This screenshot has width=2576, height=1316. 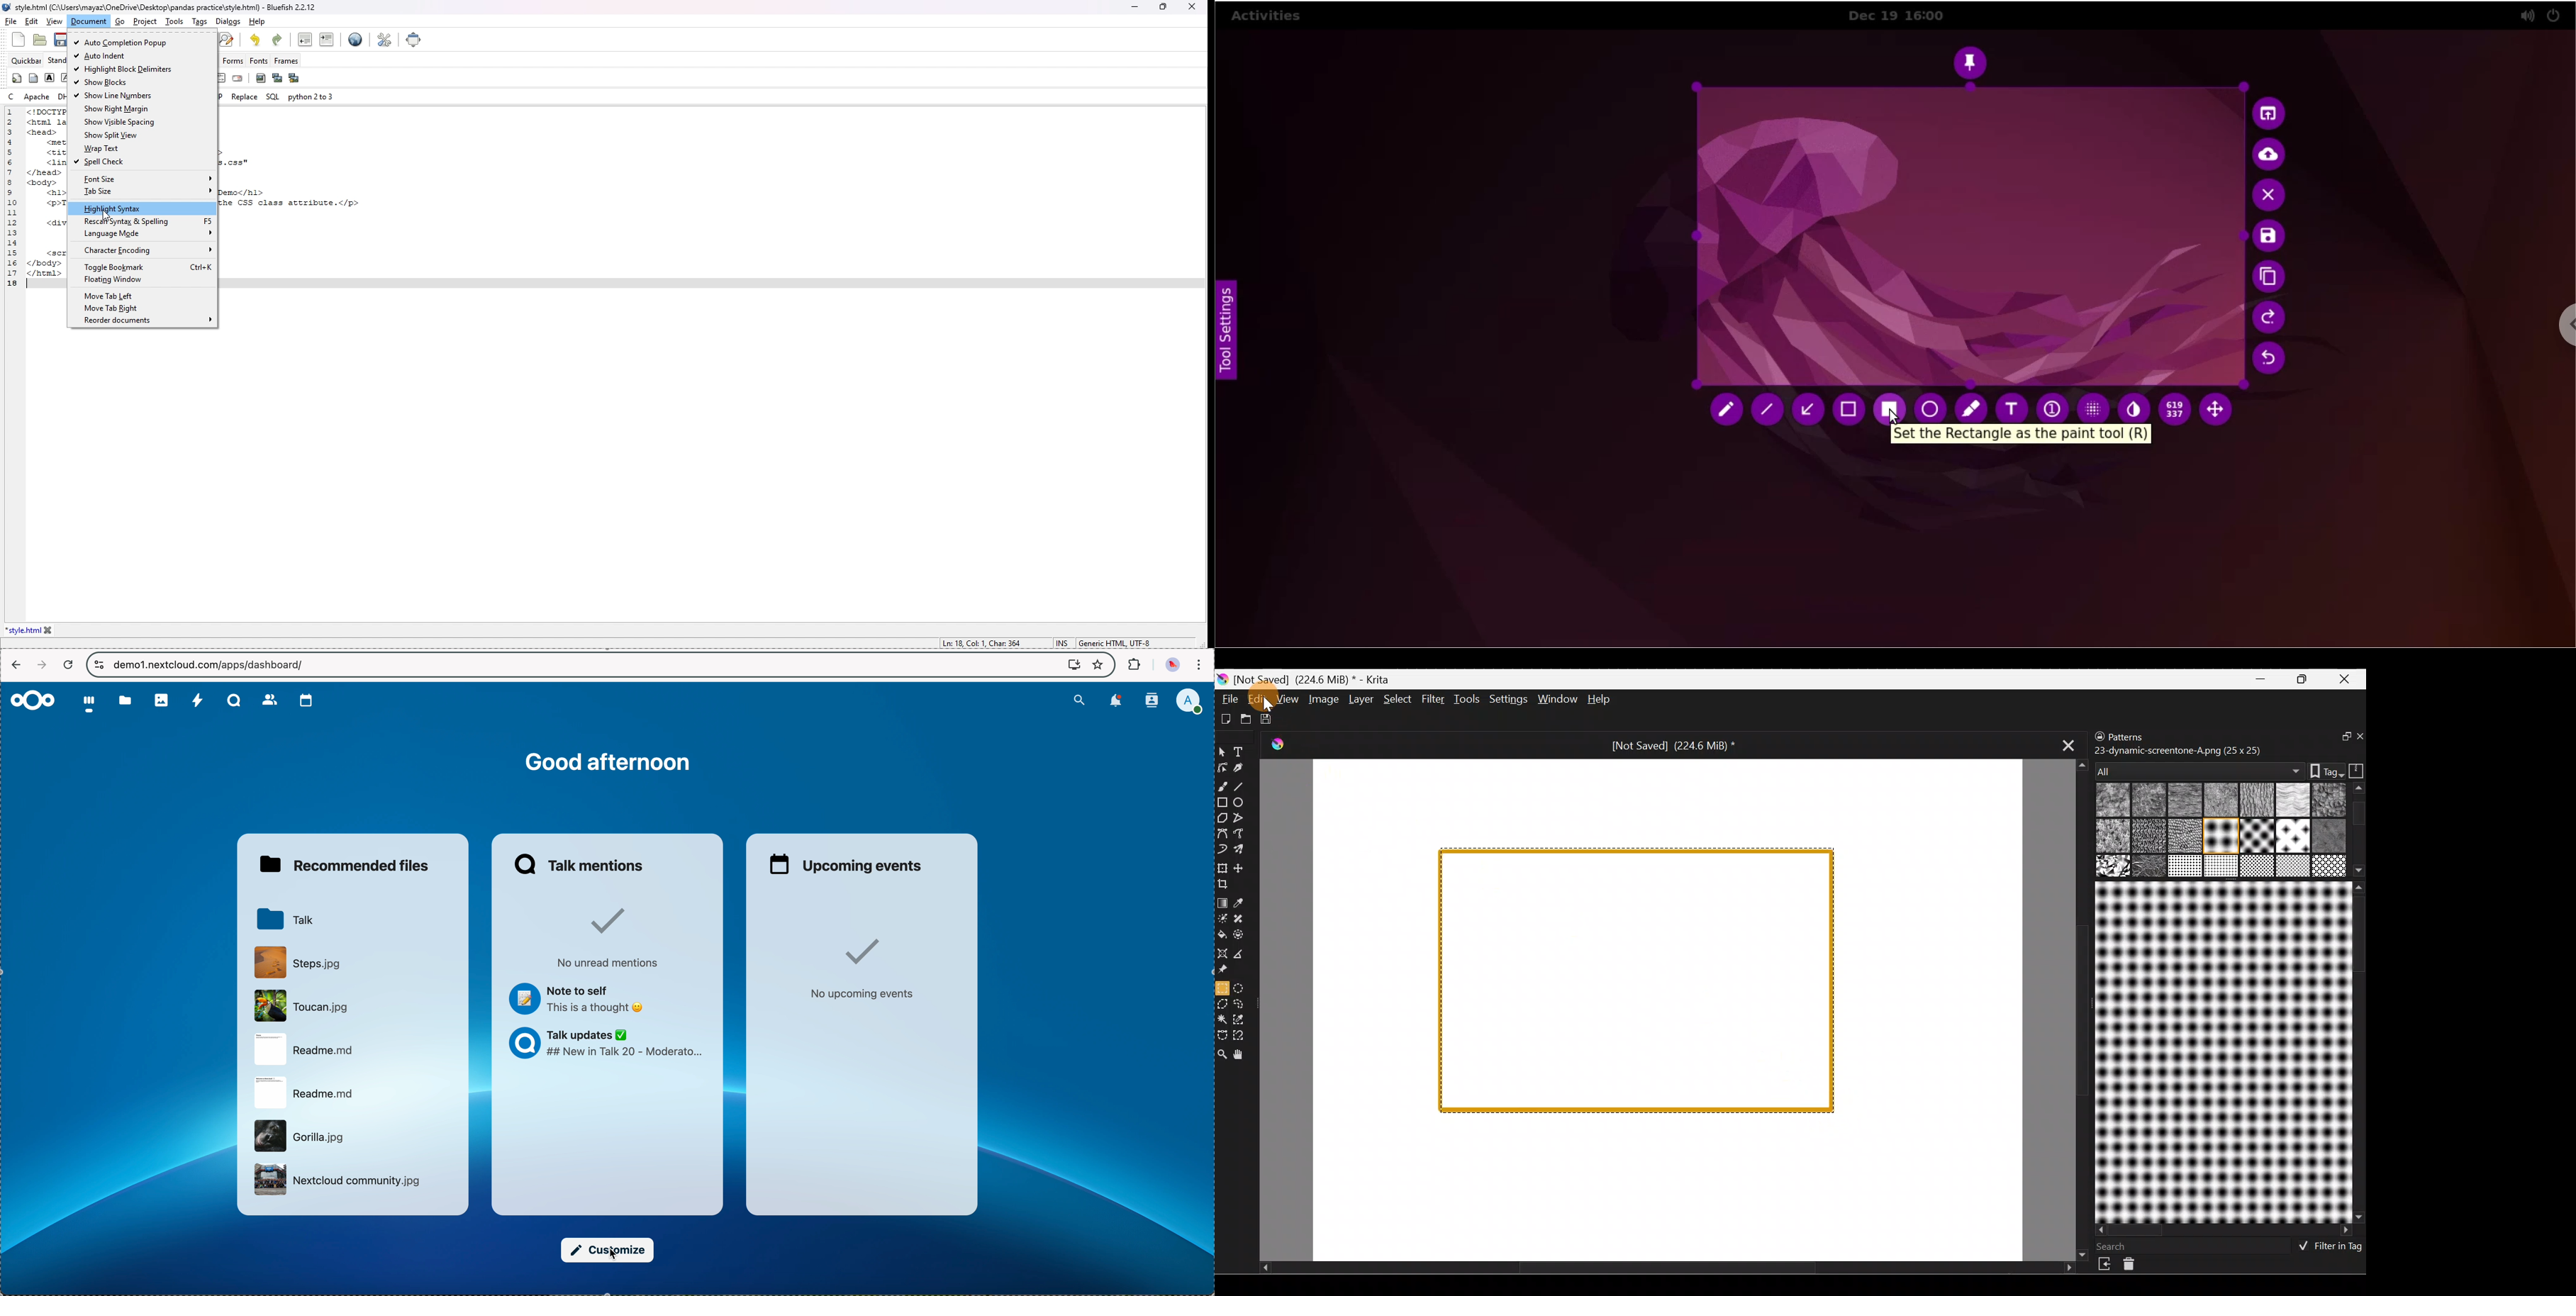 I want to click on navigate foward, so click(x=44, y=664).